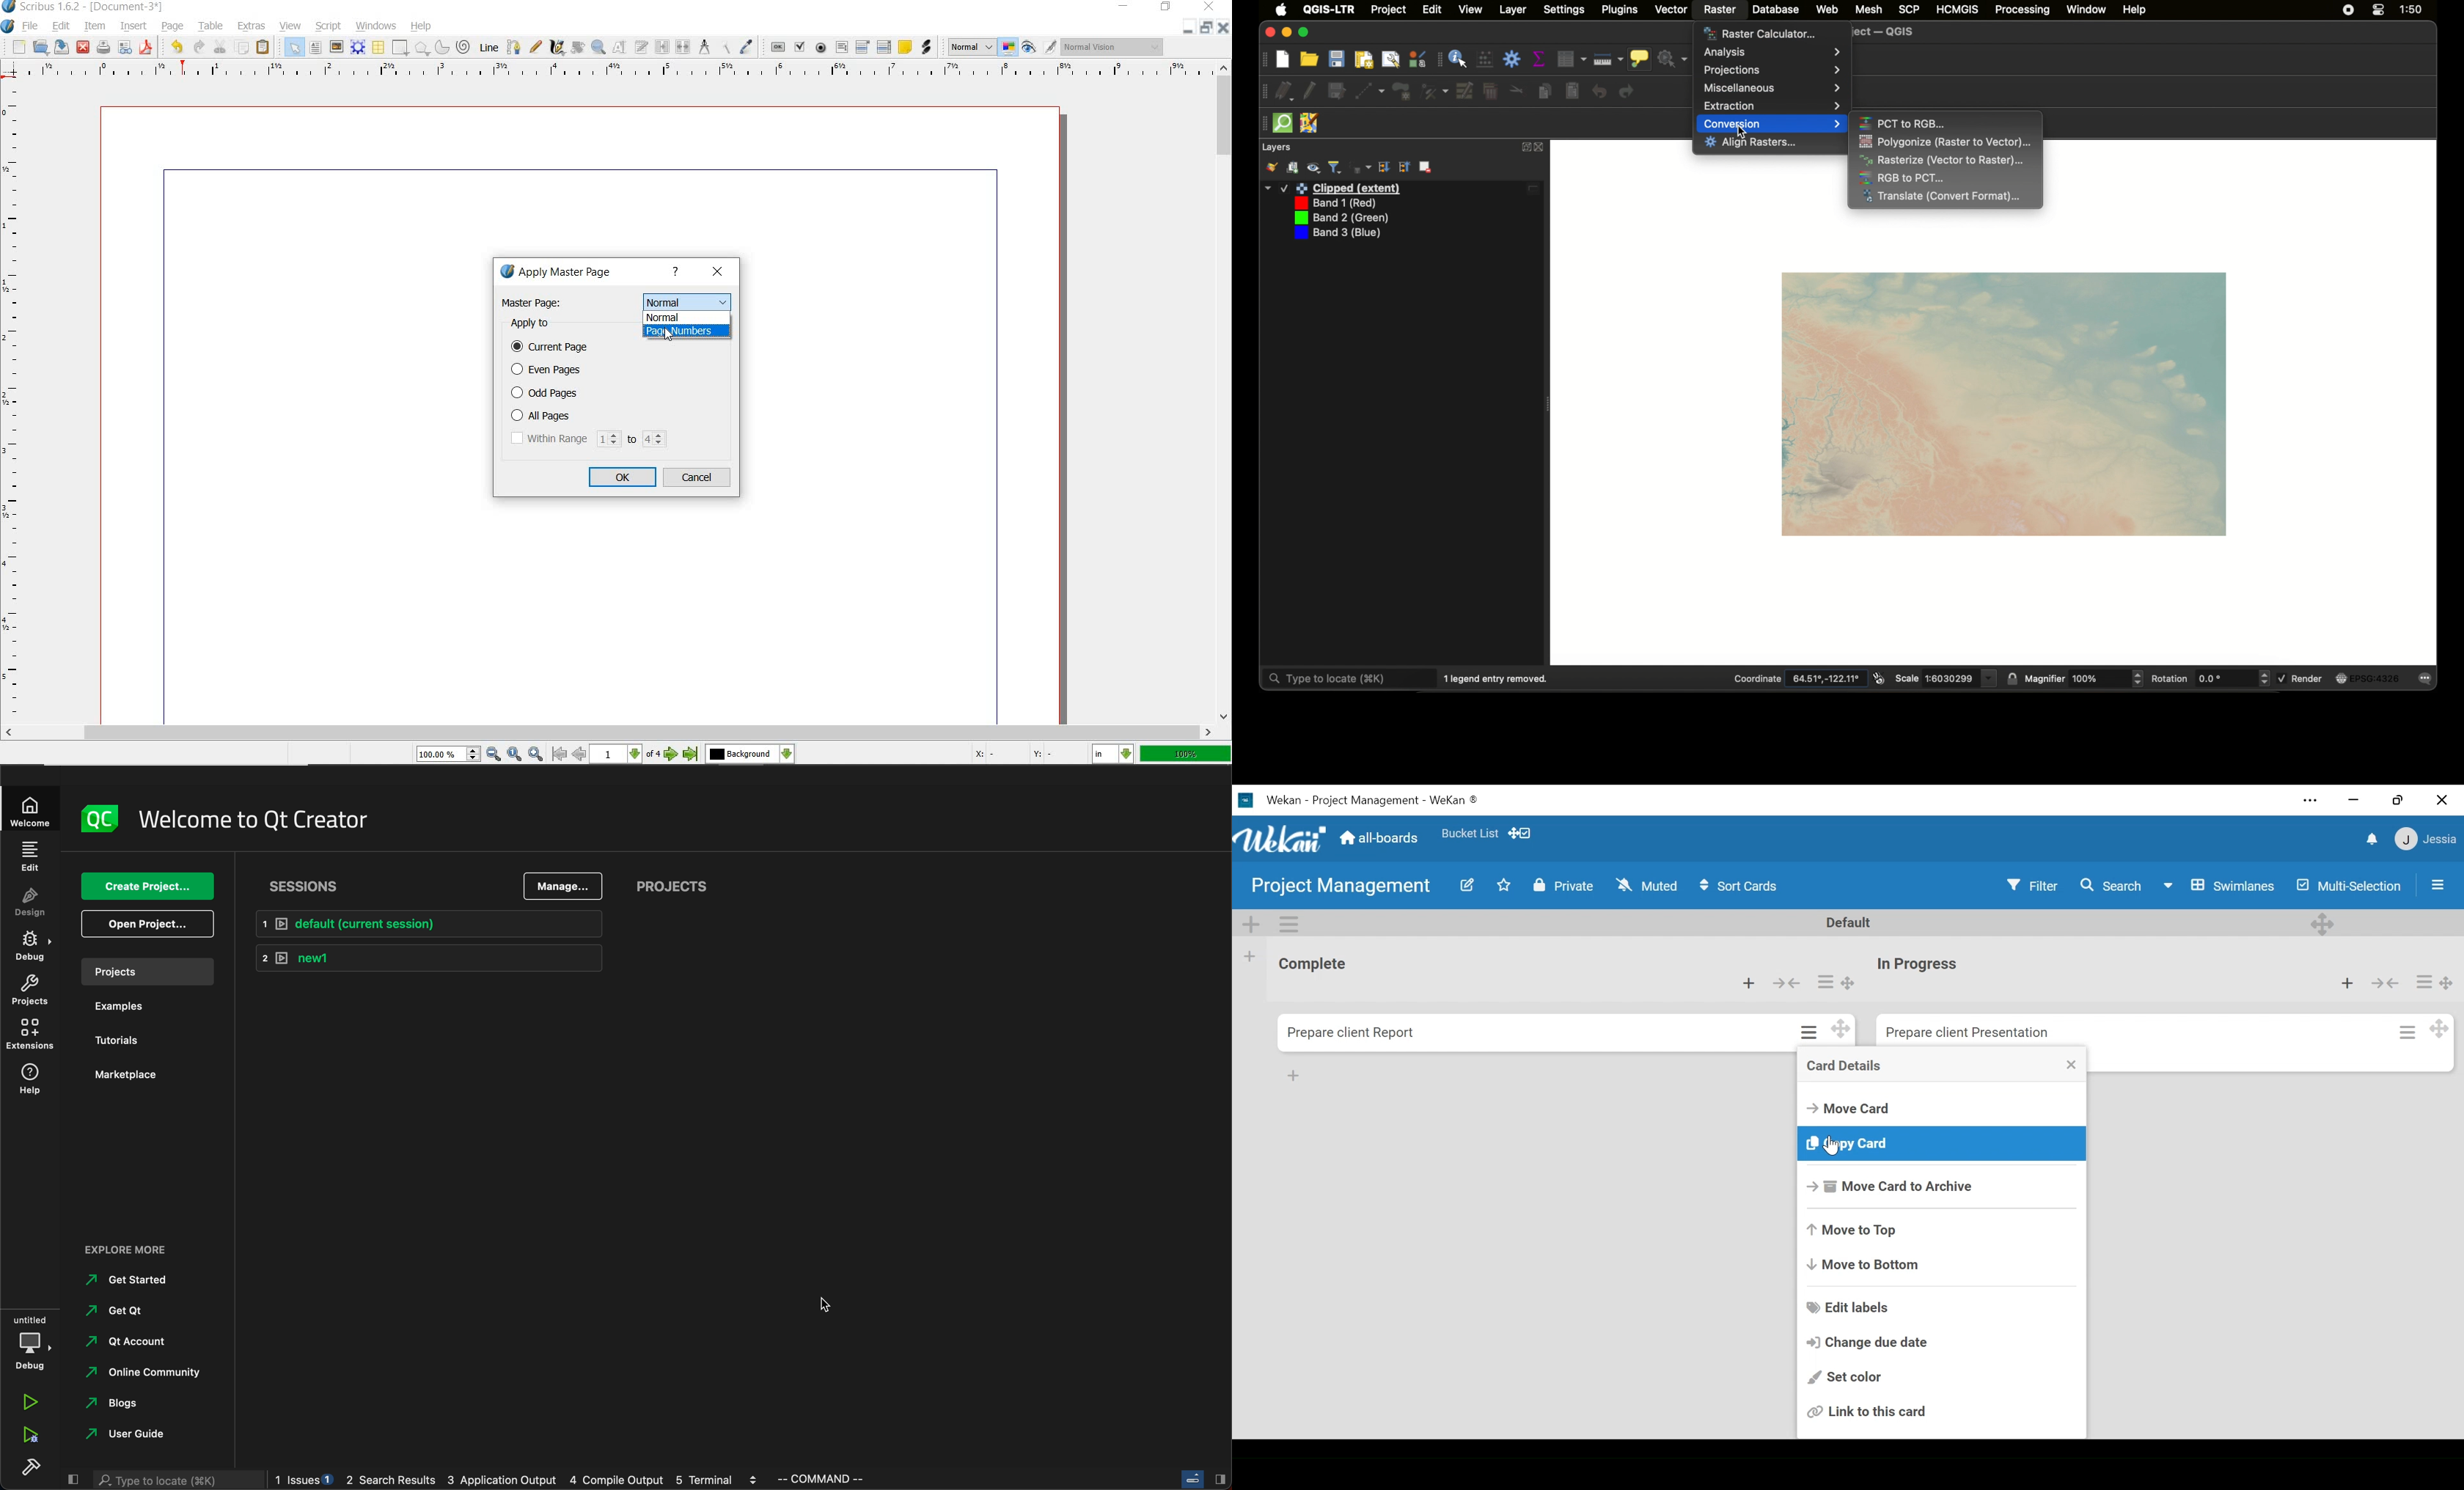 This screenshot has width=2464, height=1512. I want to click on Desktop drag handle, so click(2447, 982).